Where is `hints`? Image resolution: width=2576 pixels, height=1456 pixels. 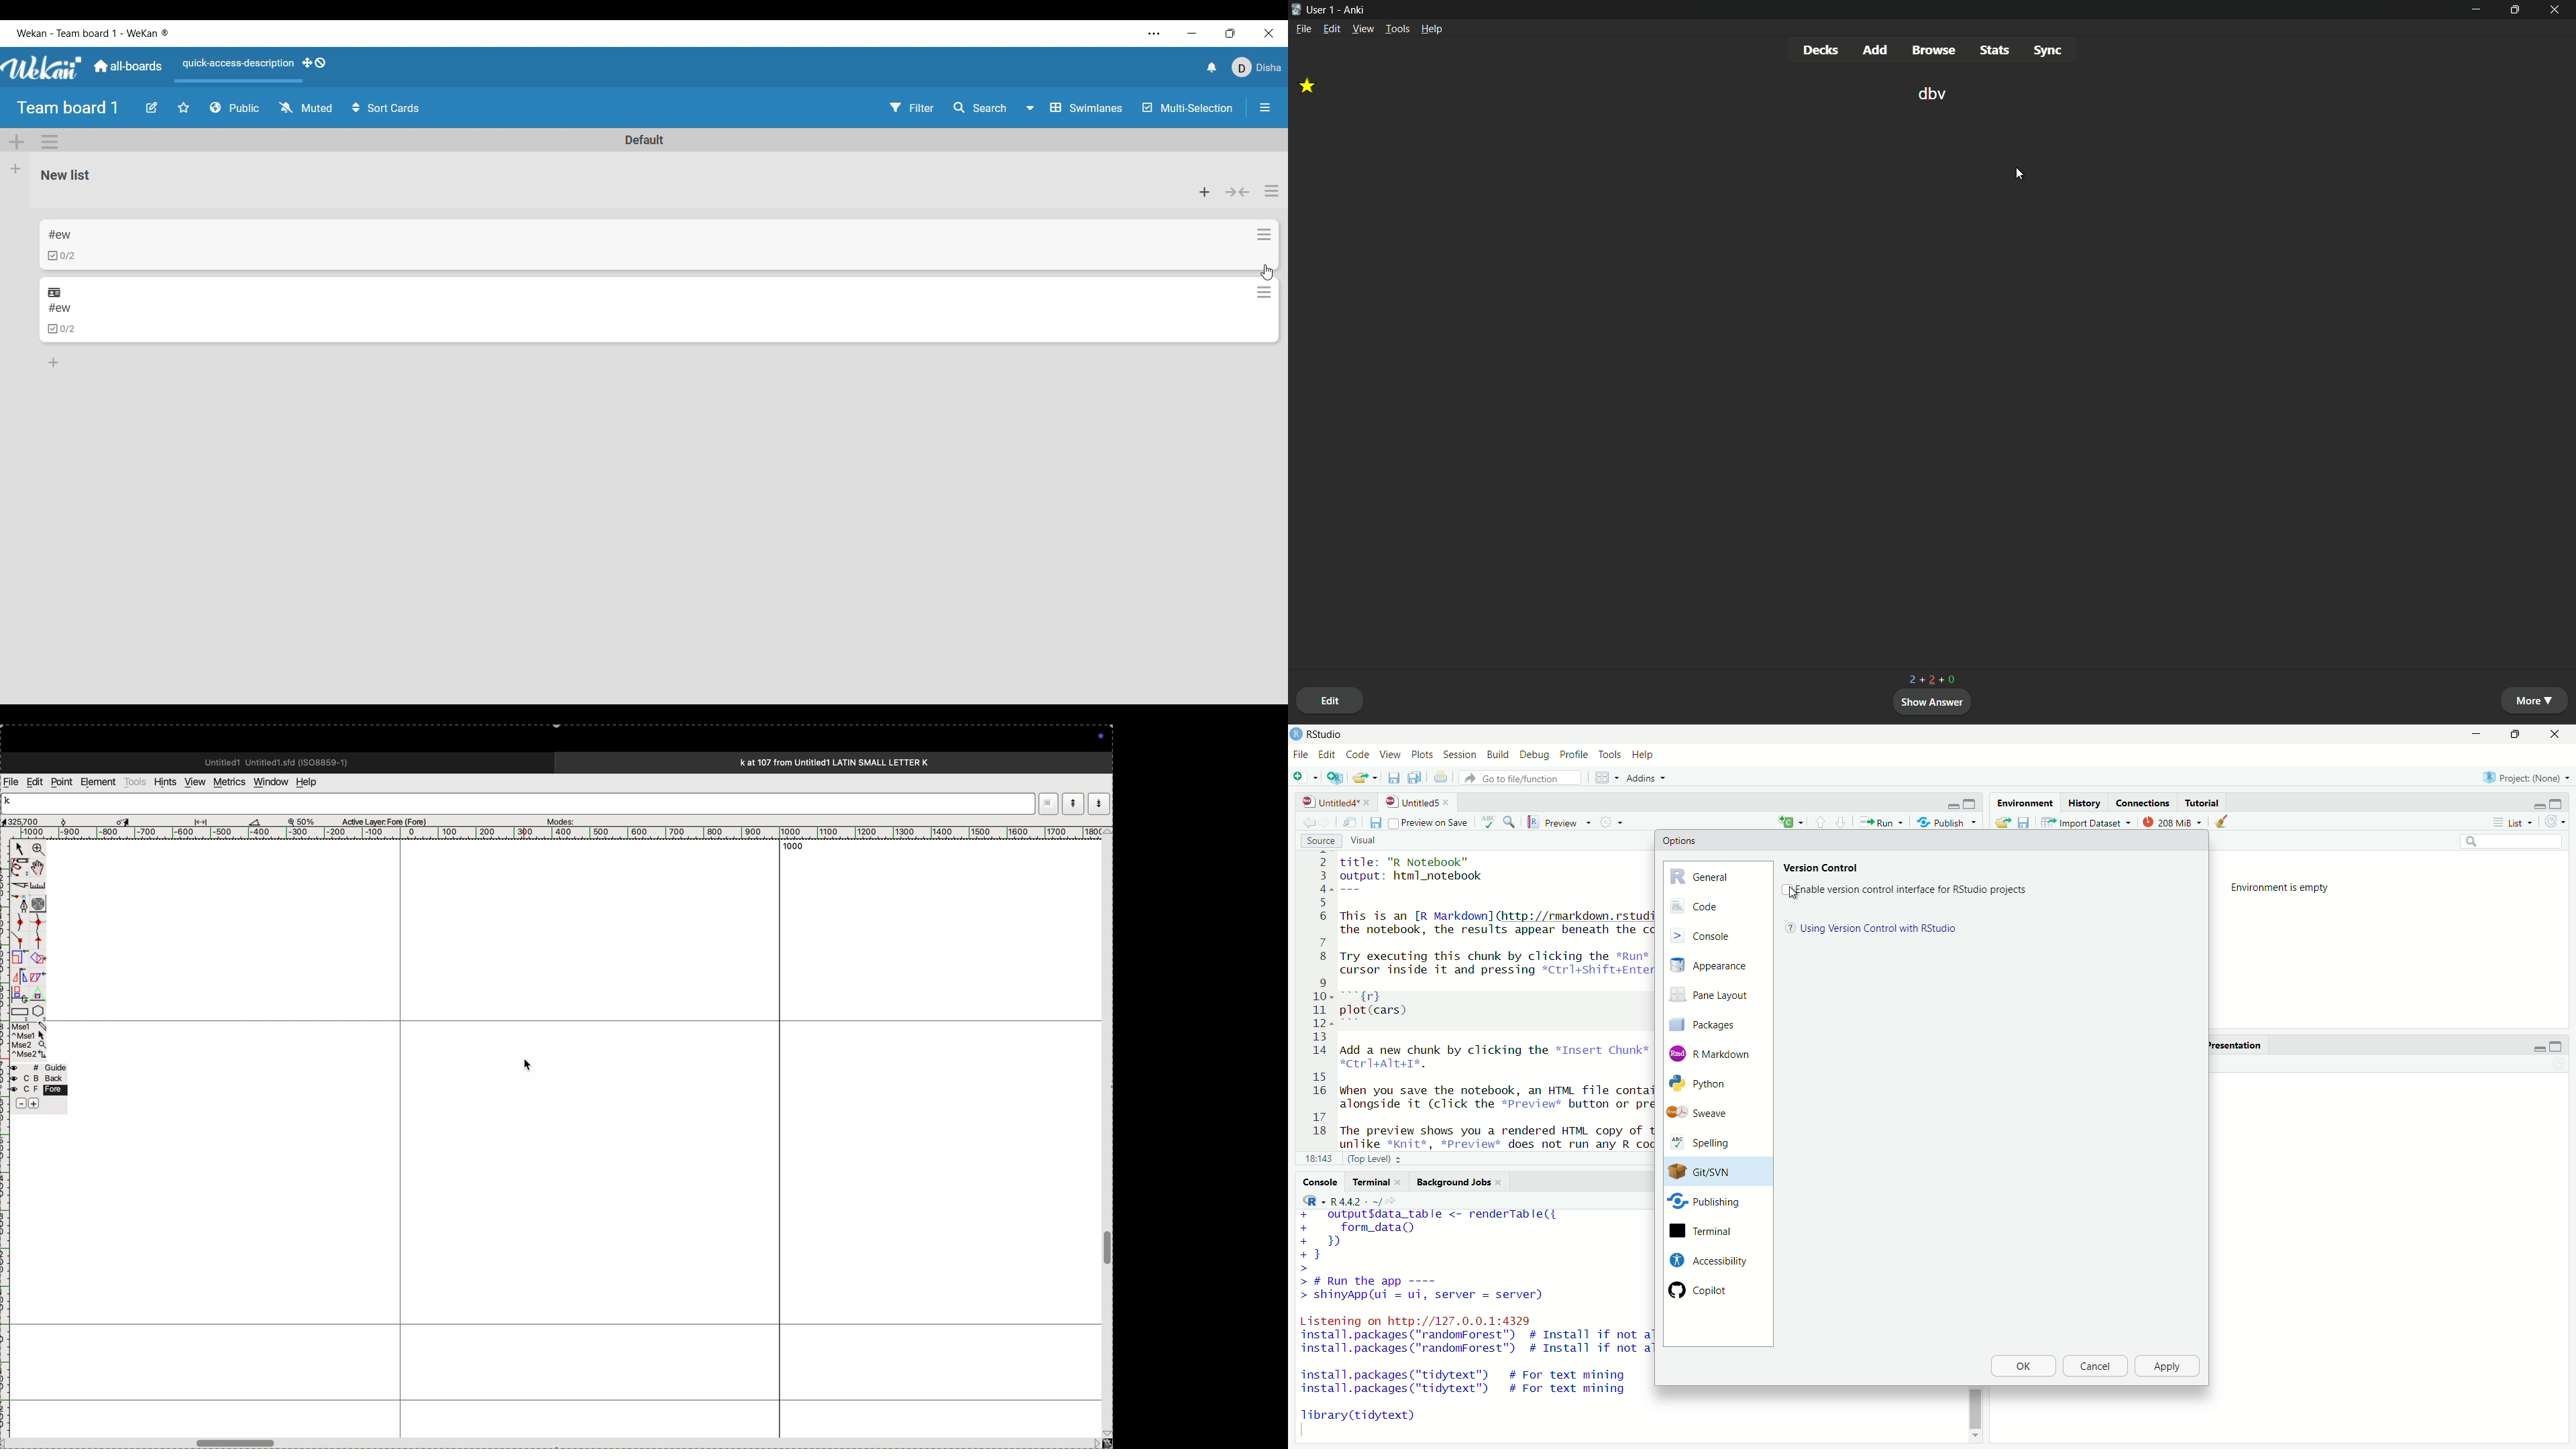 hints is located at coordinates (163, 781).